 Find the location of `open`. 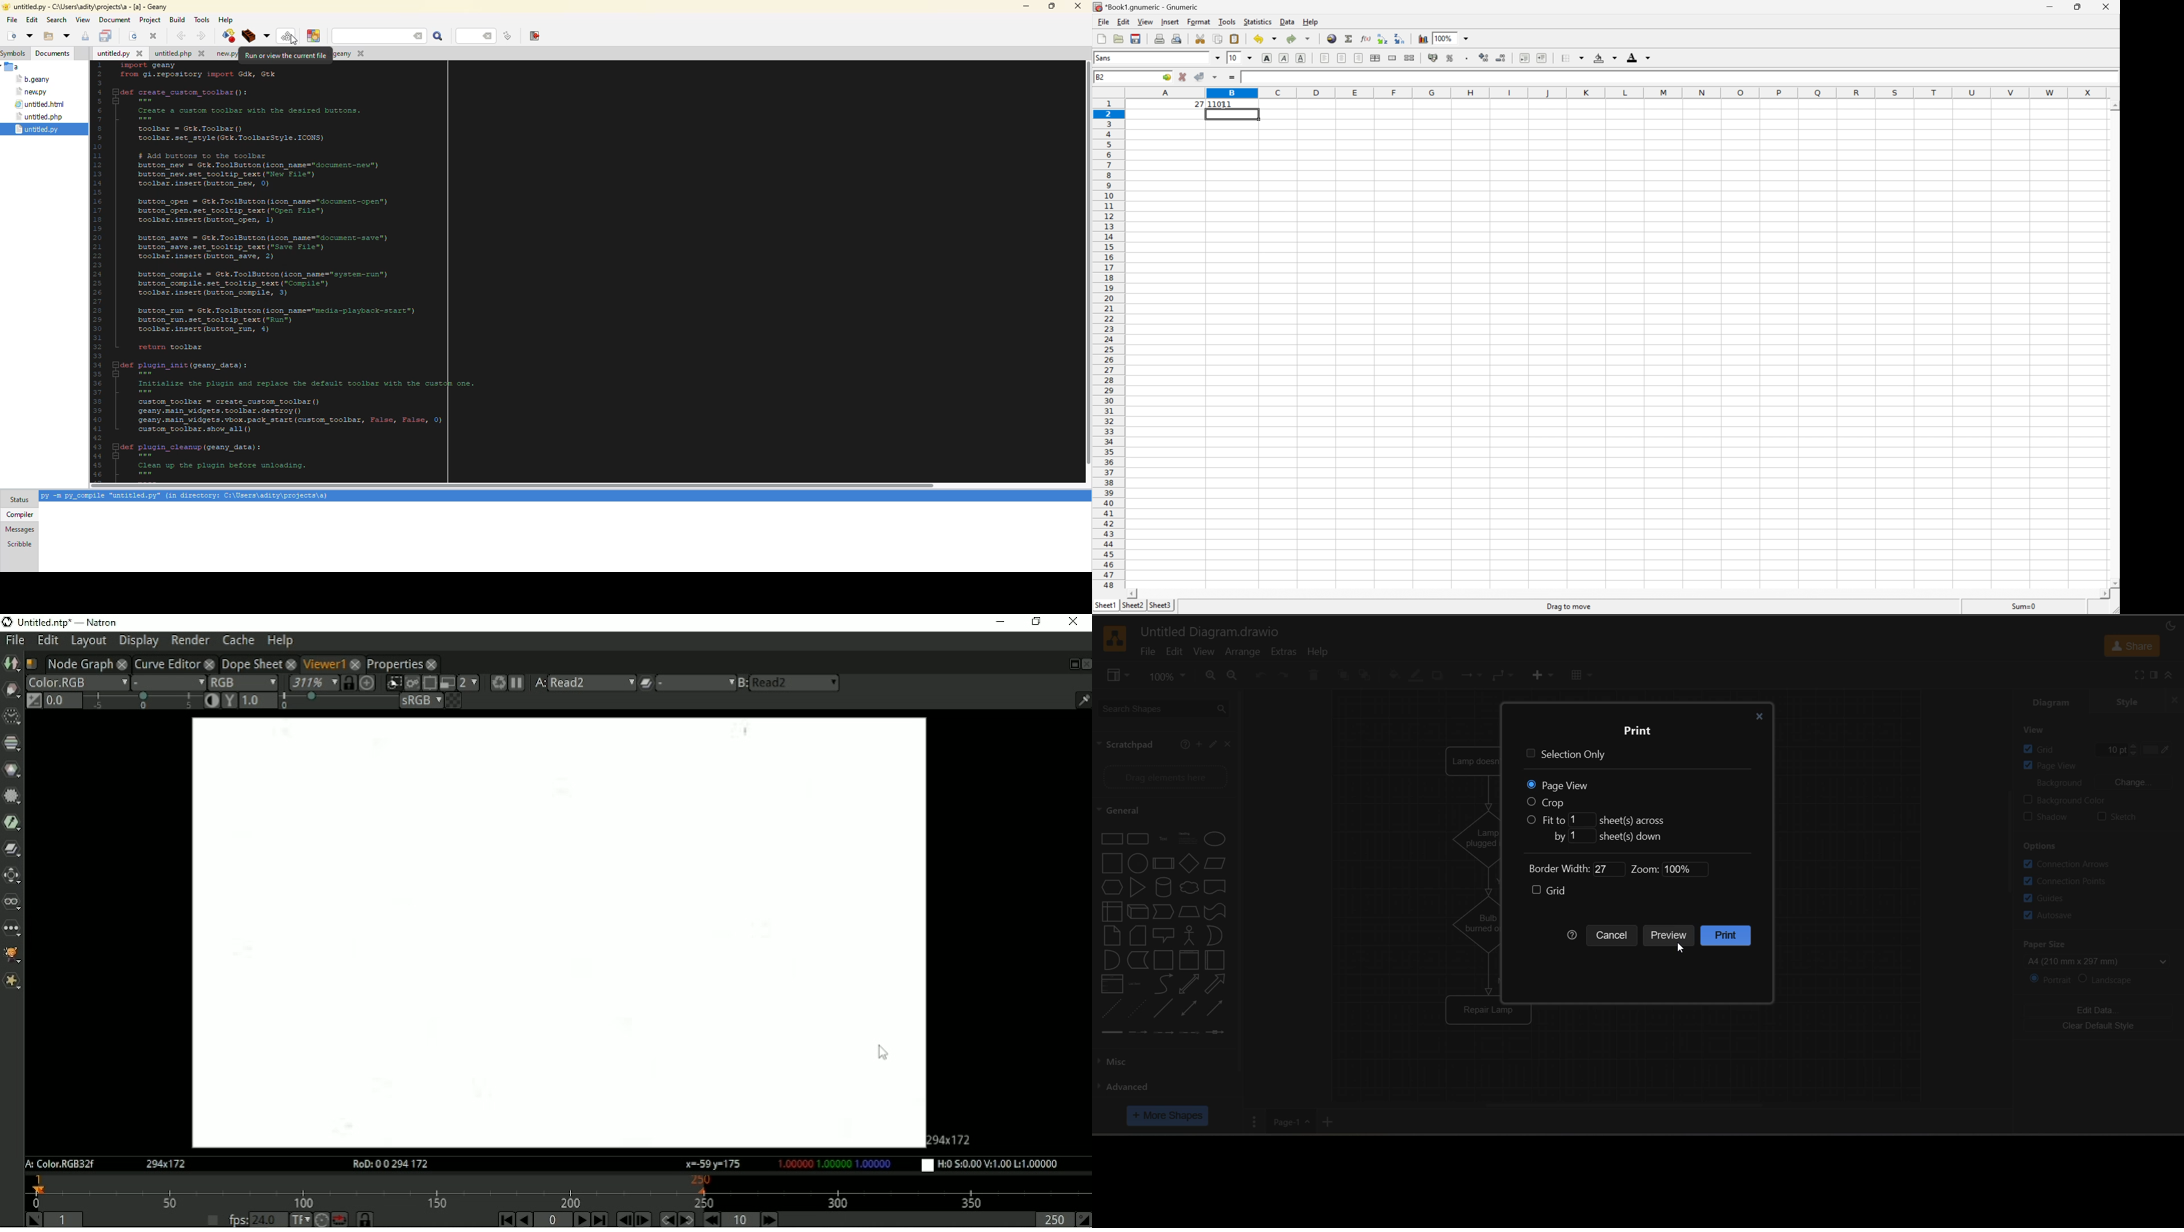

open is located at coordinates (67, 36).